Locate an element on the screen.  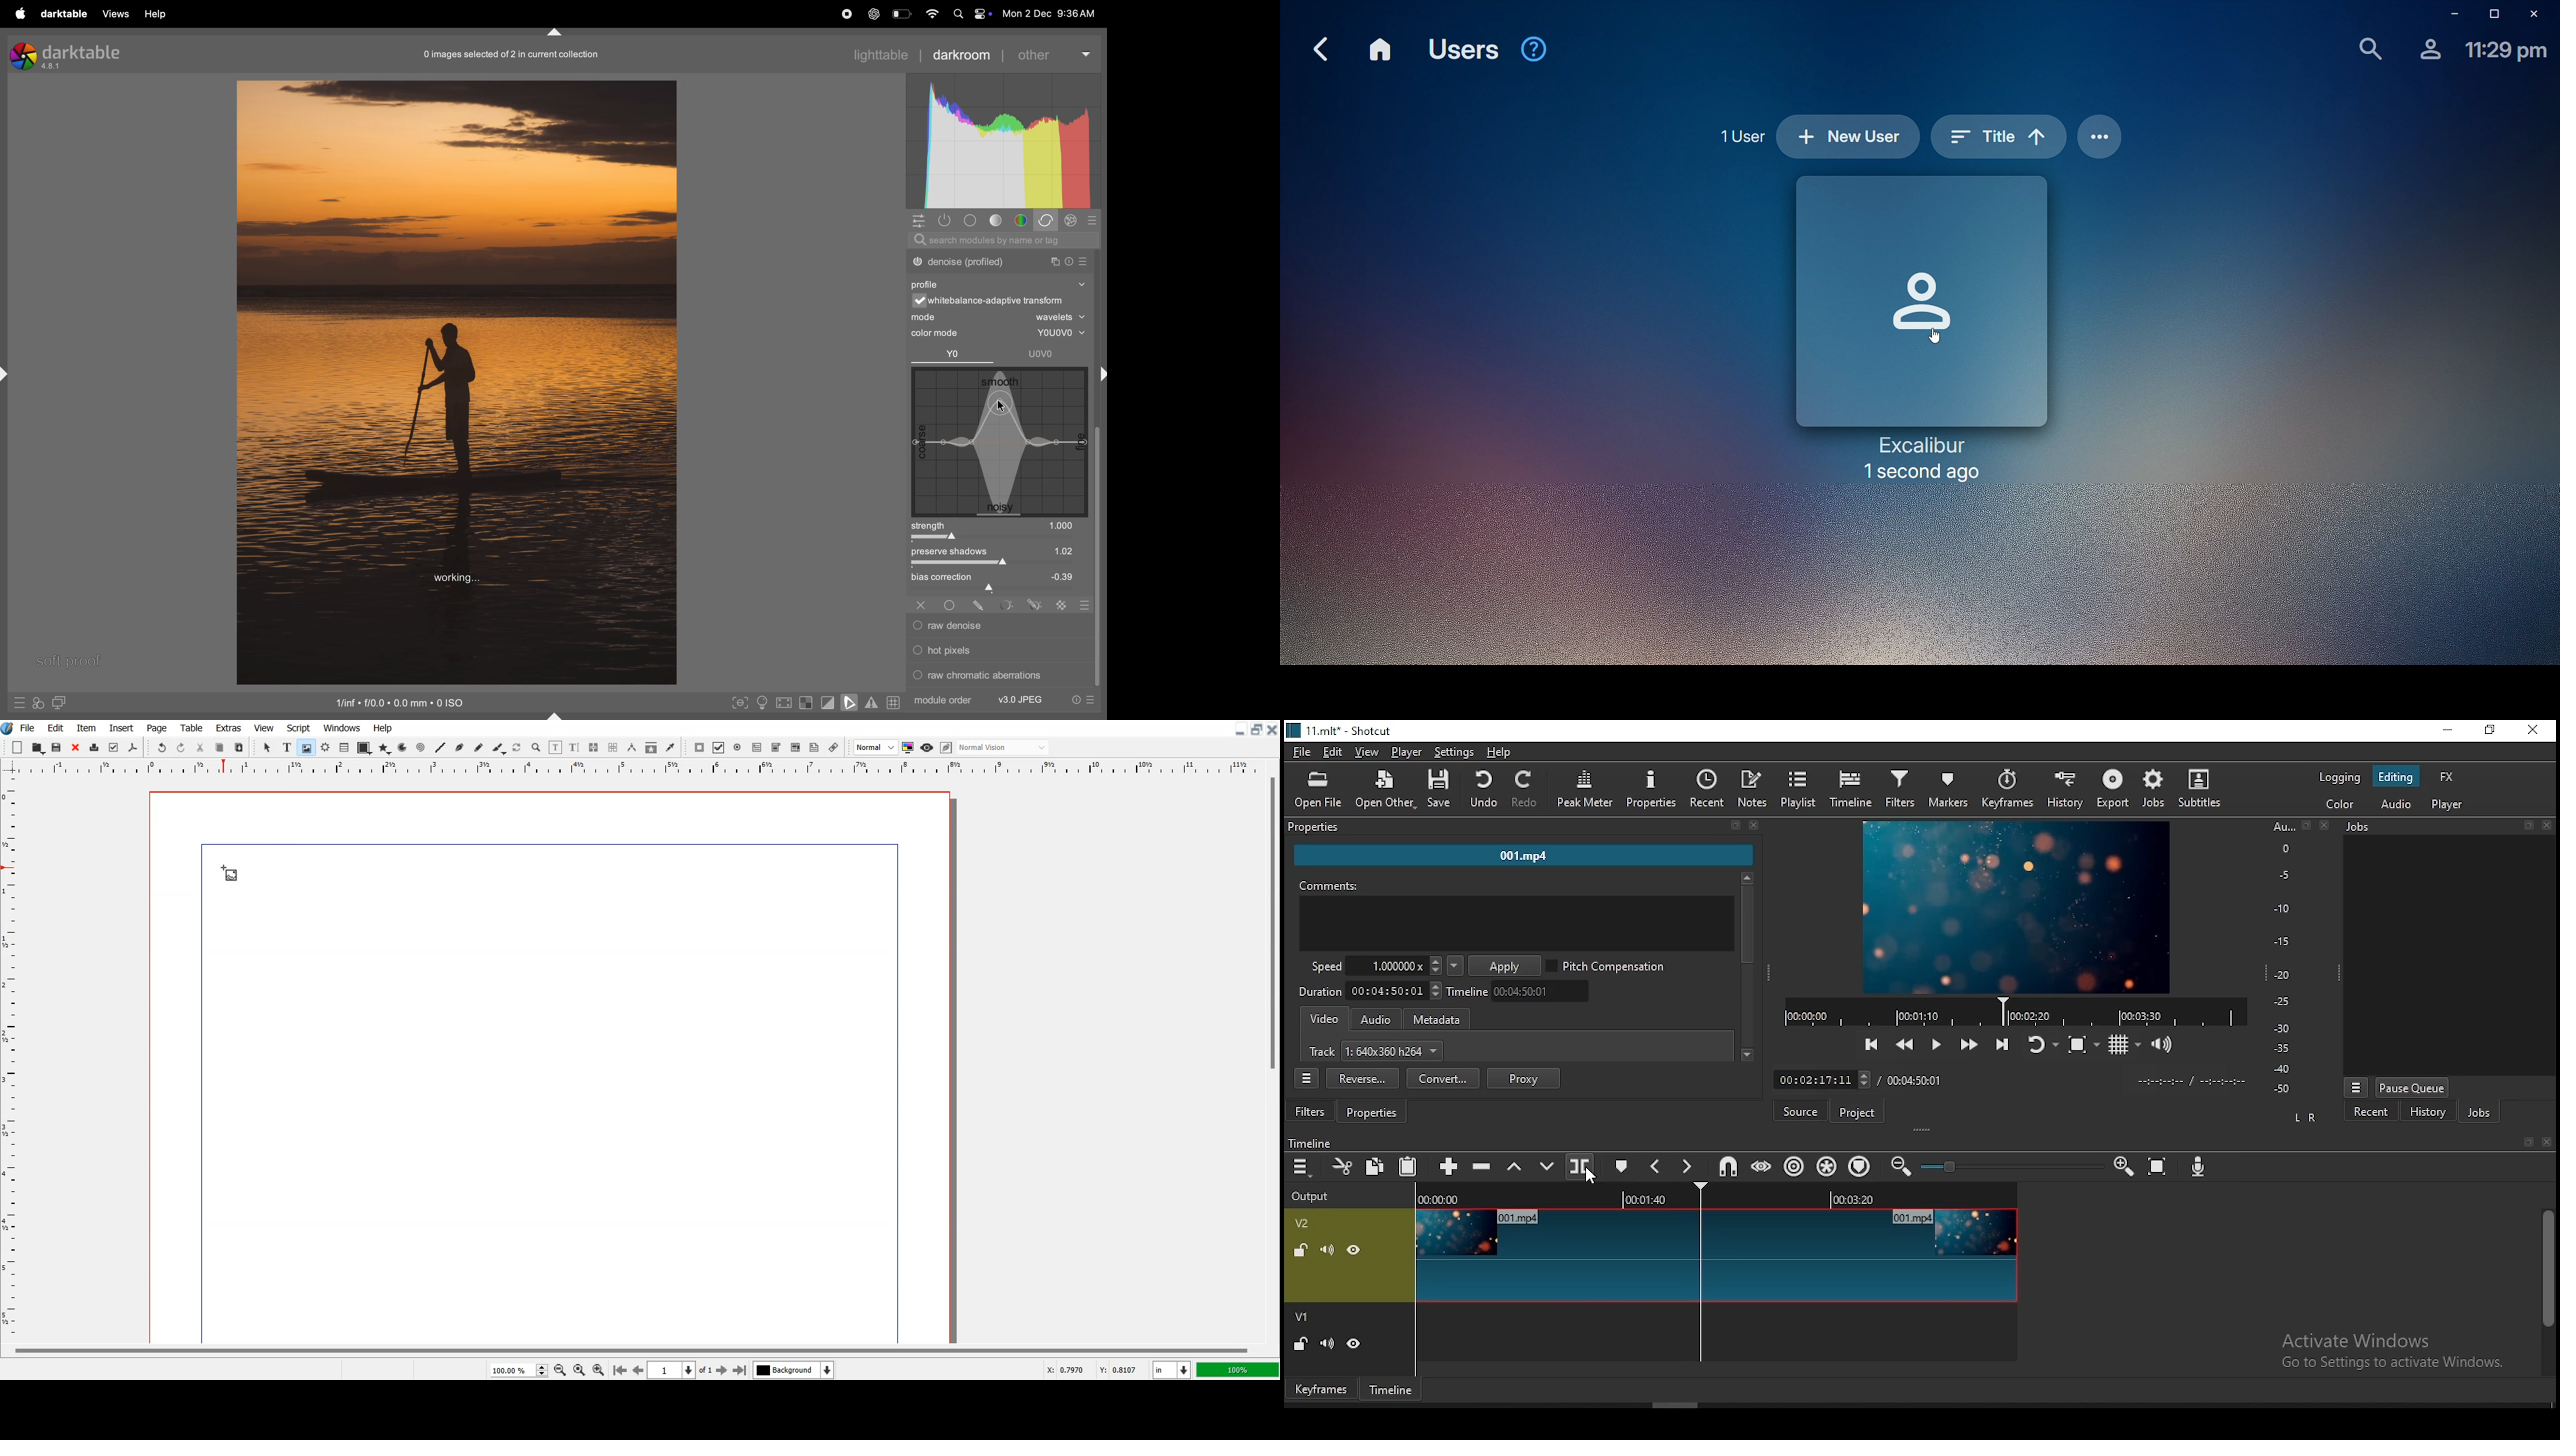
Print is located at coordinates (94, 747).